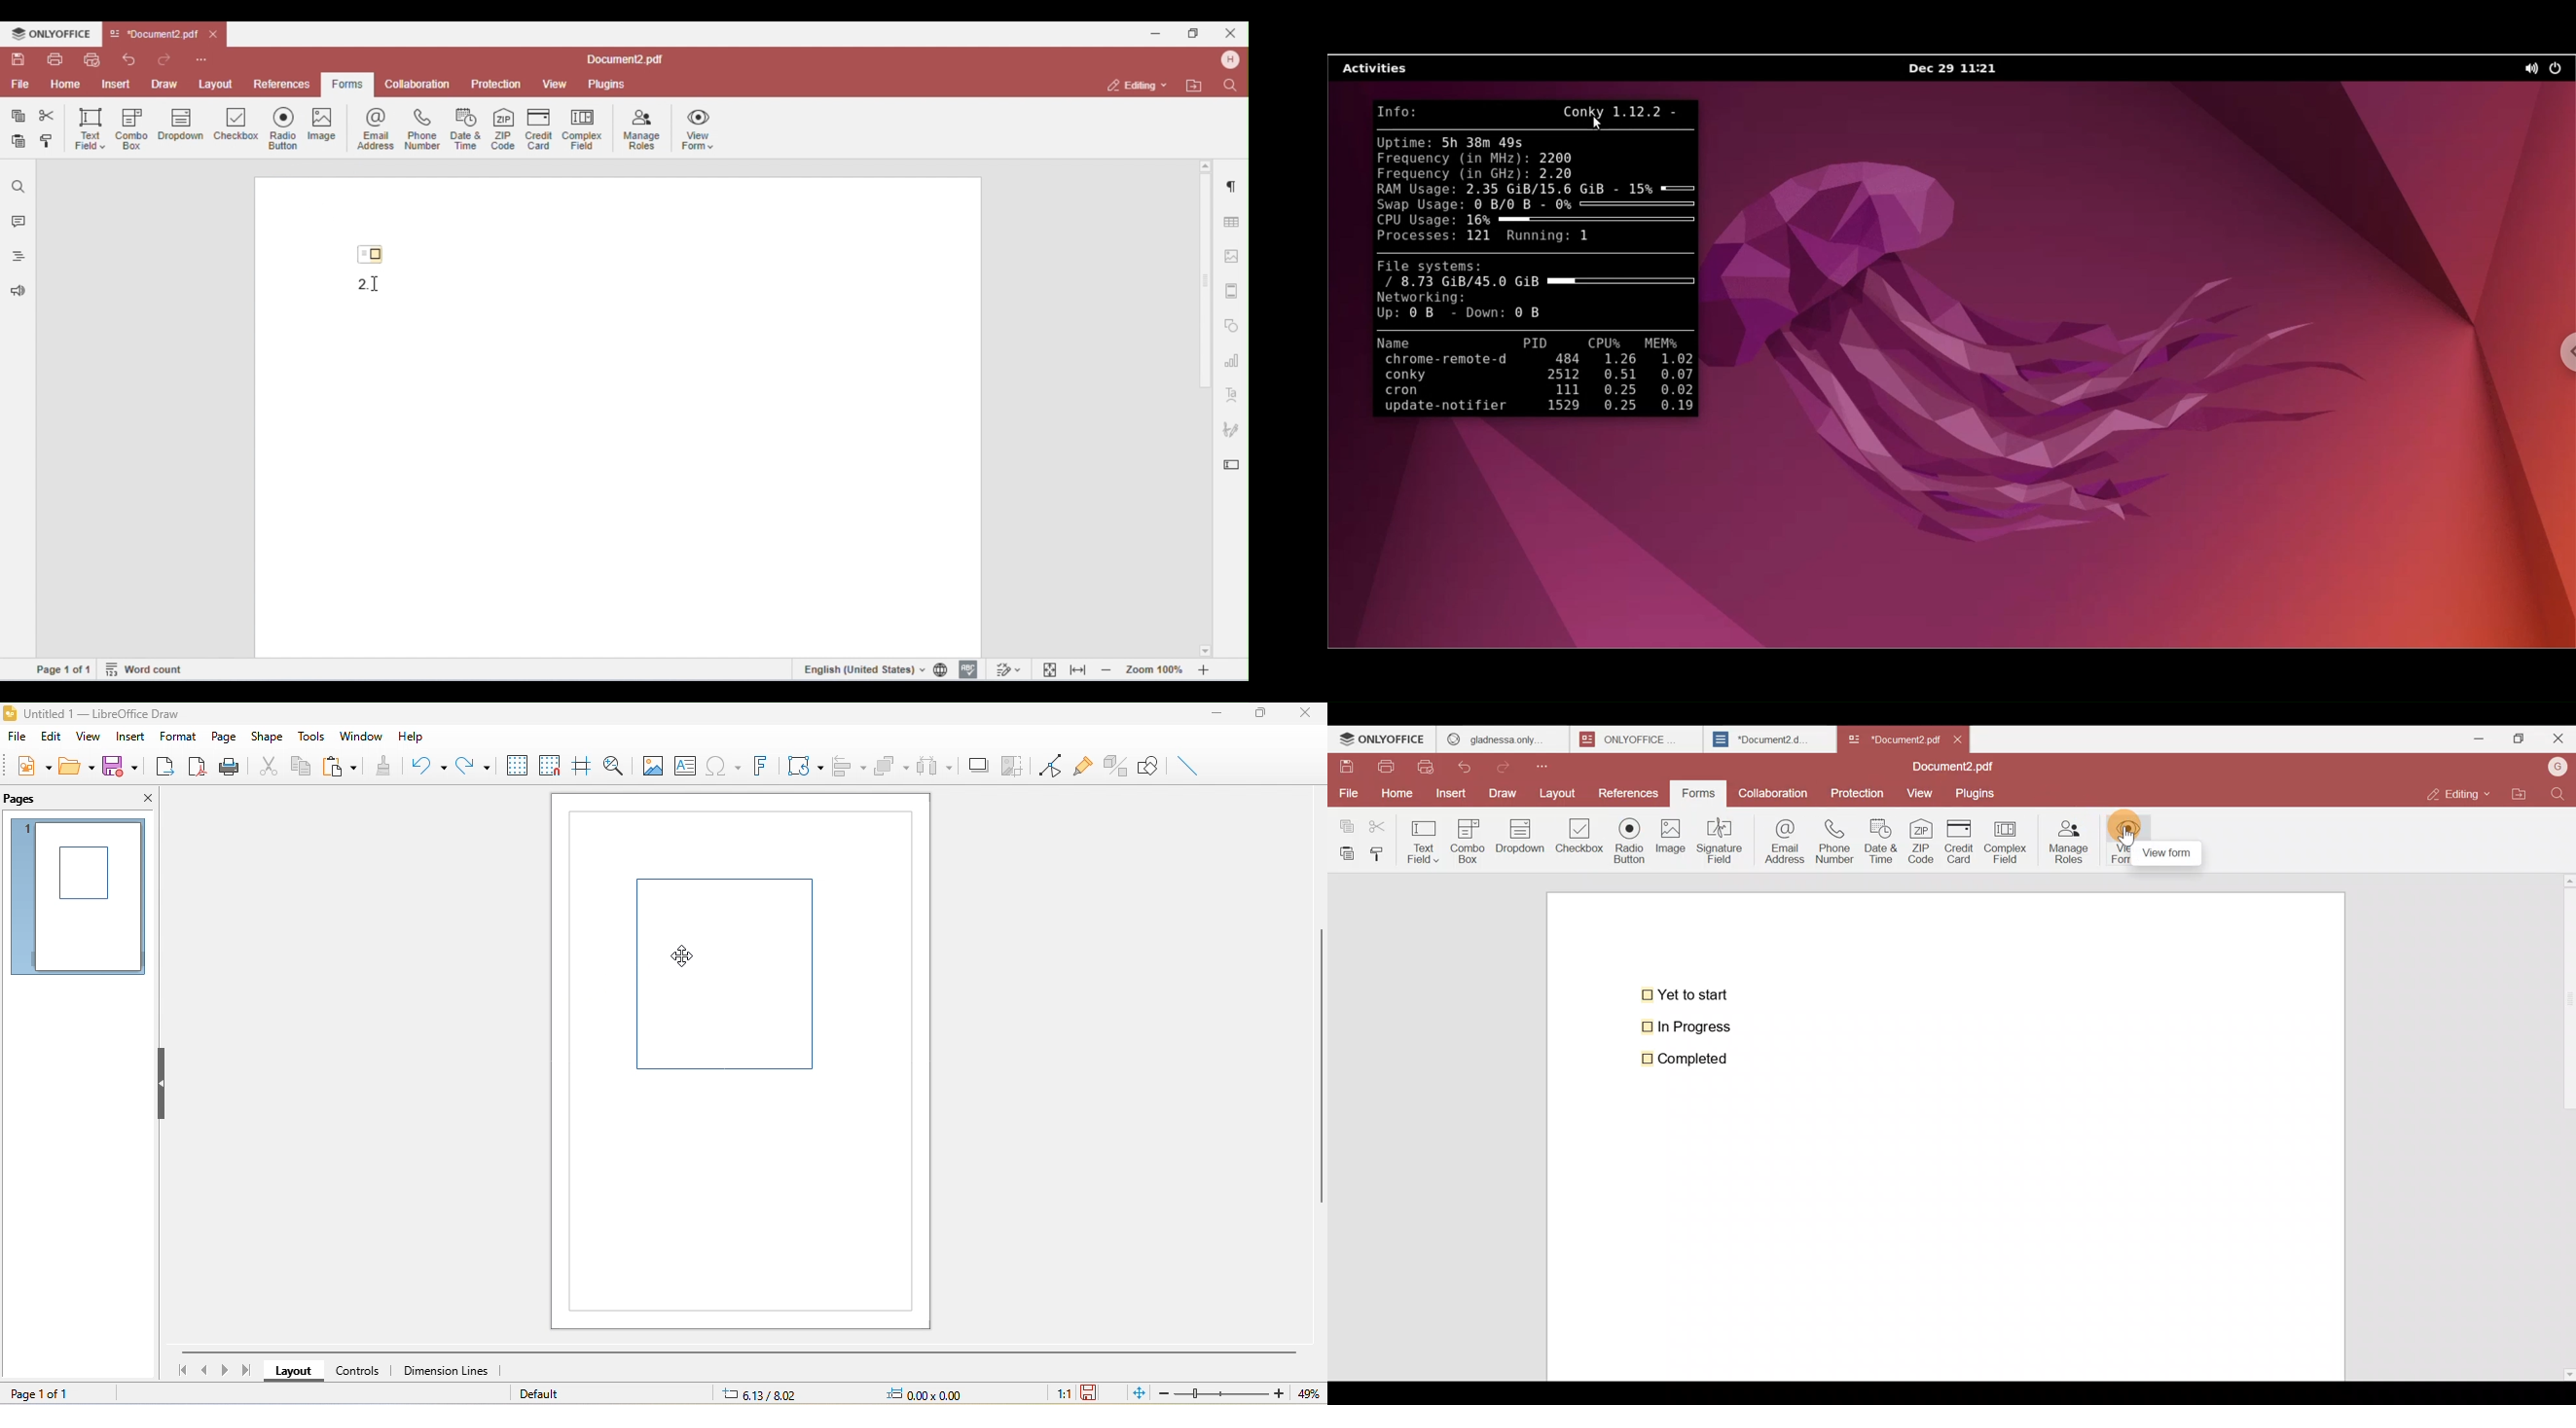  What do you see at coordinates (2457, 794) in the screenshot?
I see `Editing mode` at bounding box center [2457, 794].